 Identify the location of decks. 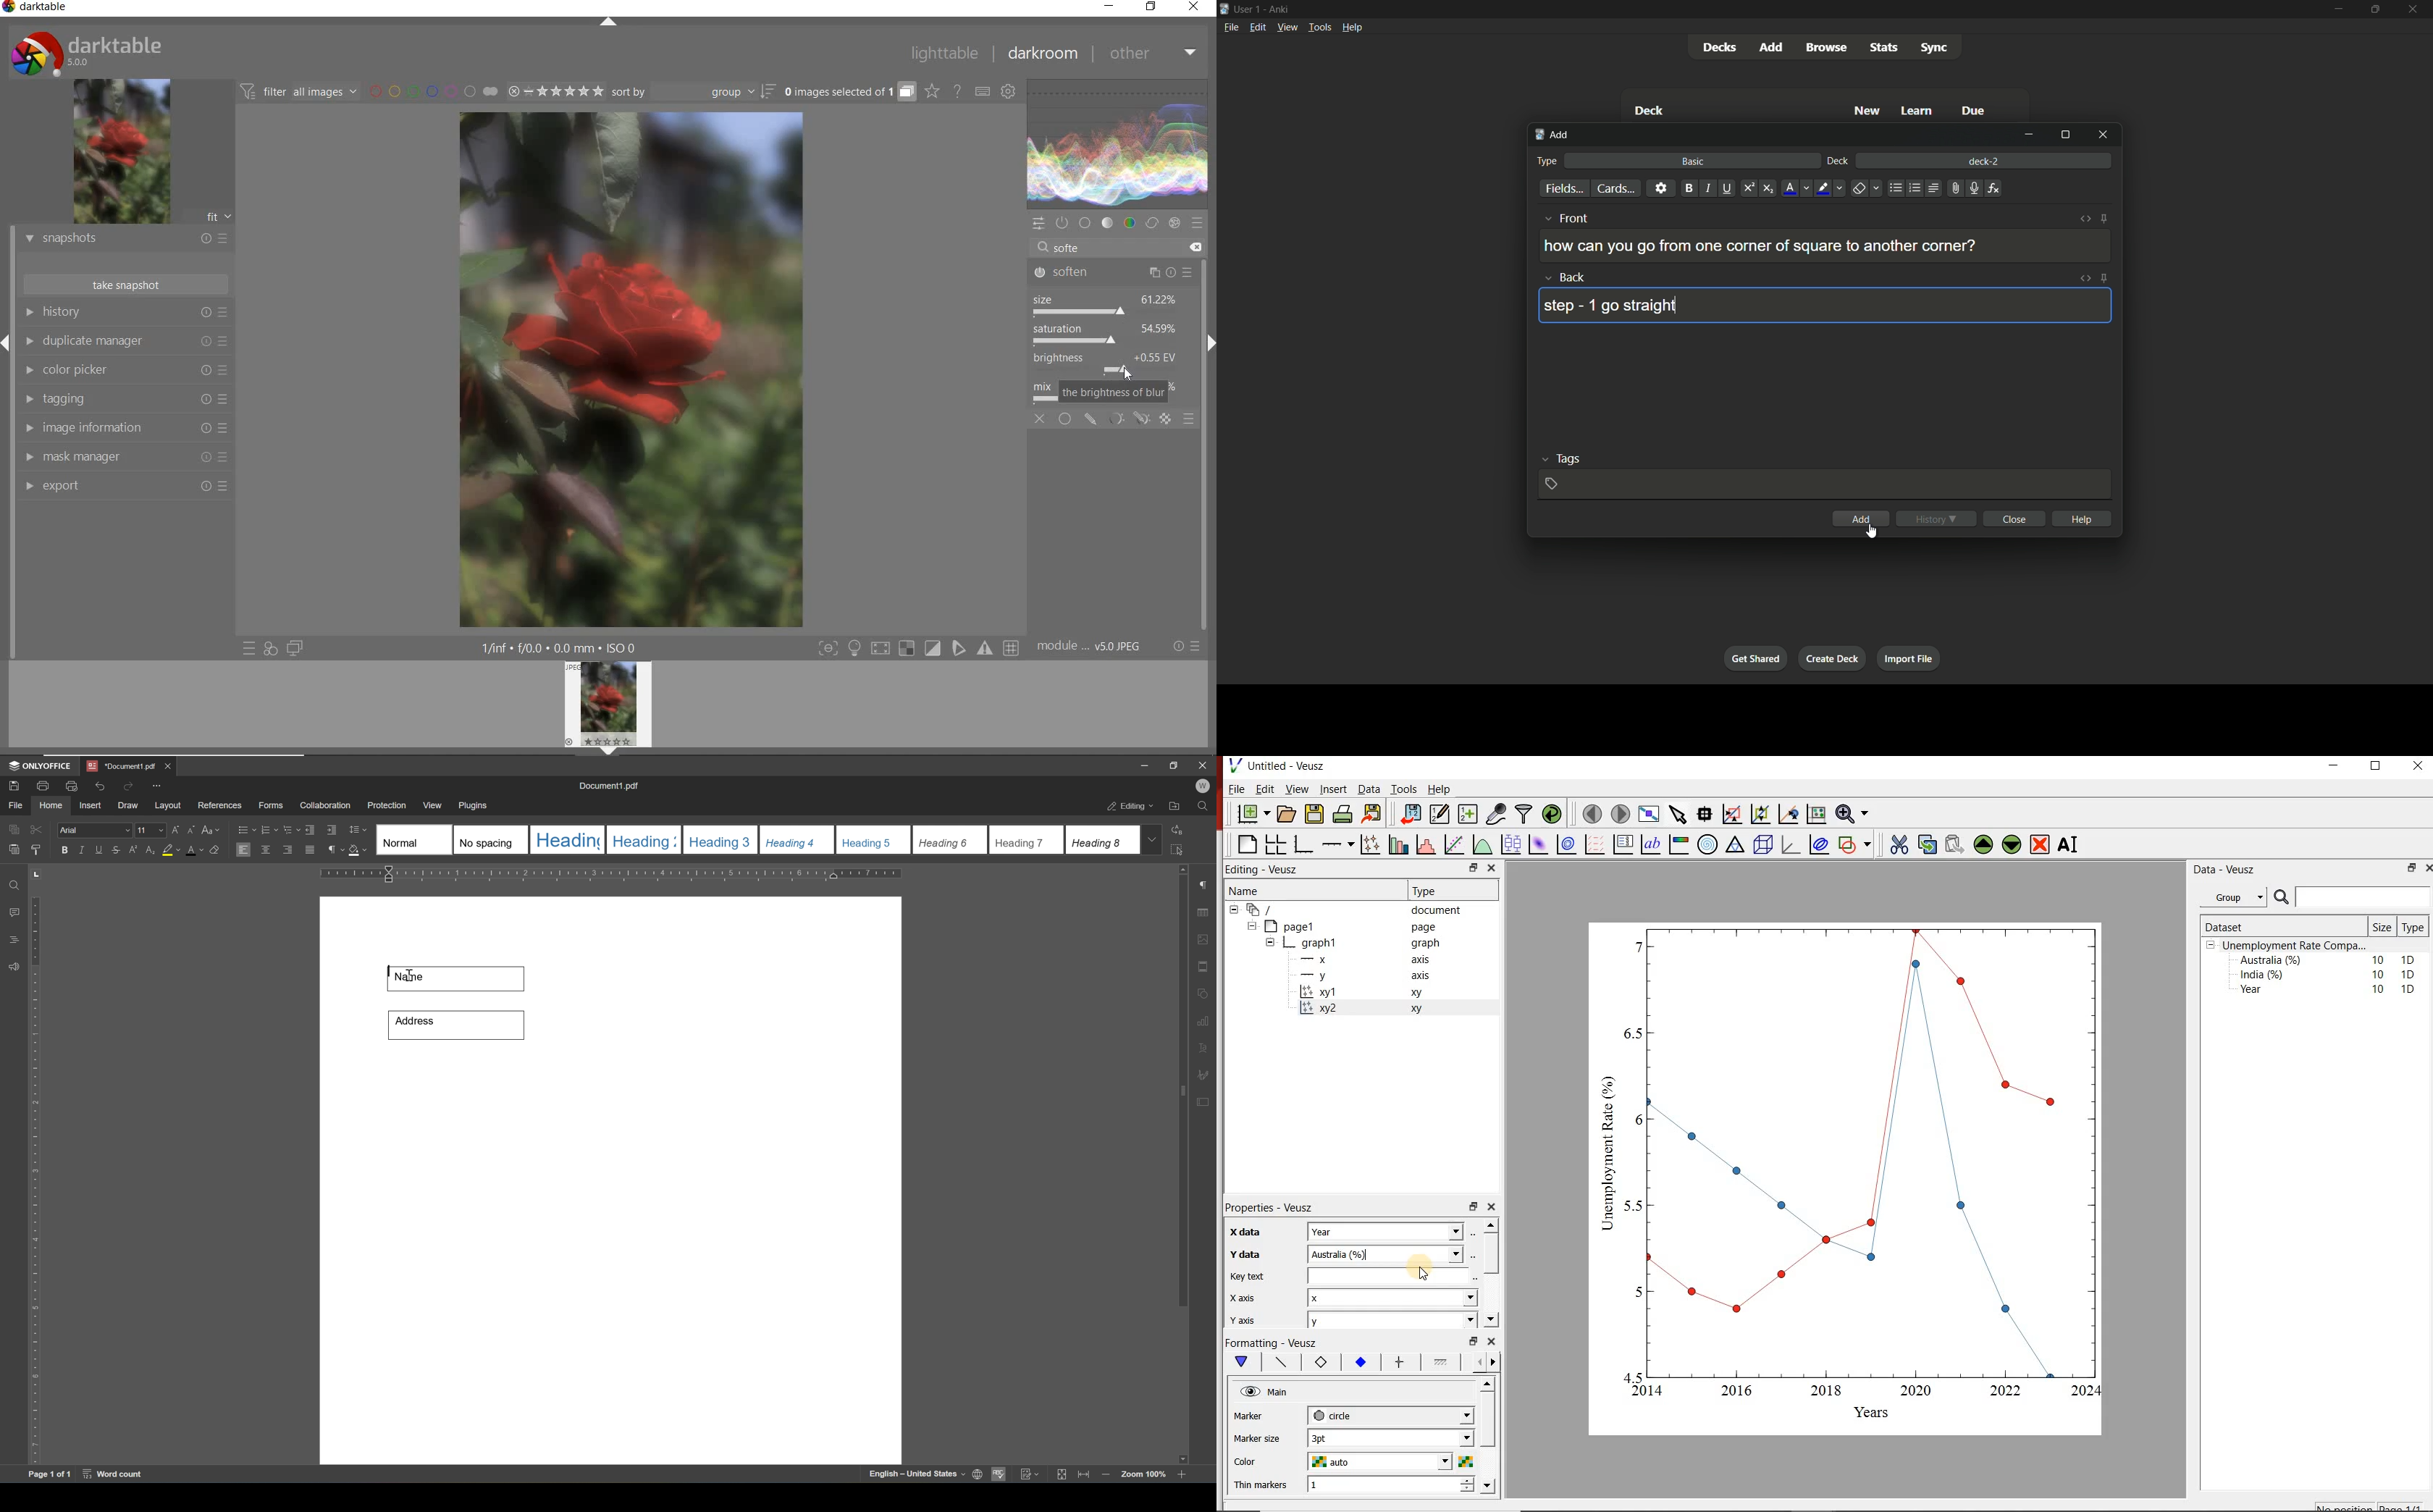
(1718, 47).